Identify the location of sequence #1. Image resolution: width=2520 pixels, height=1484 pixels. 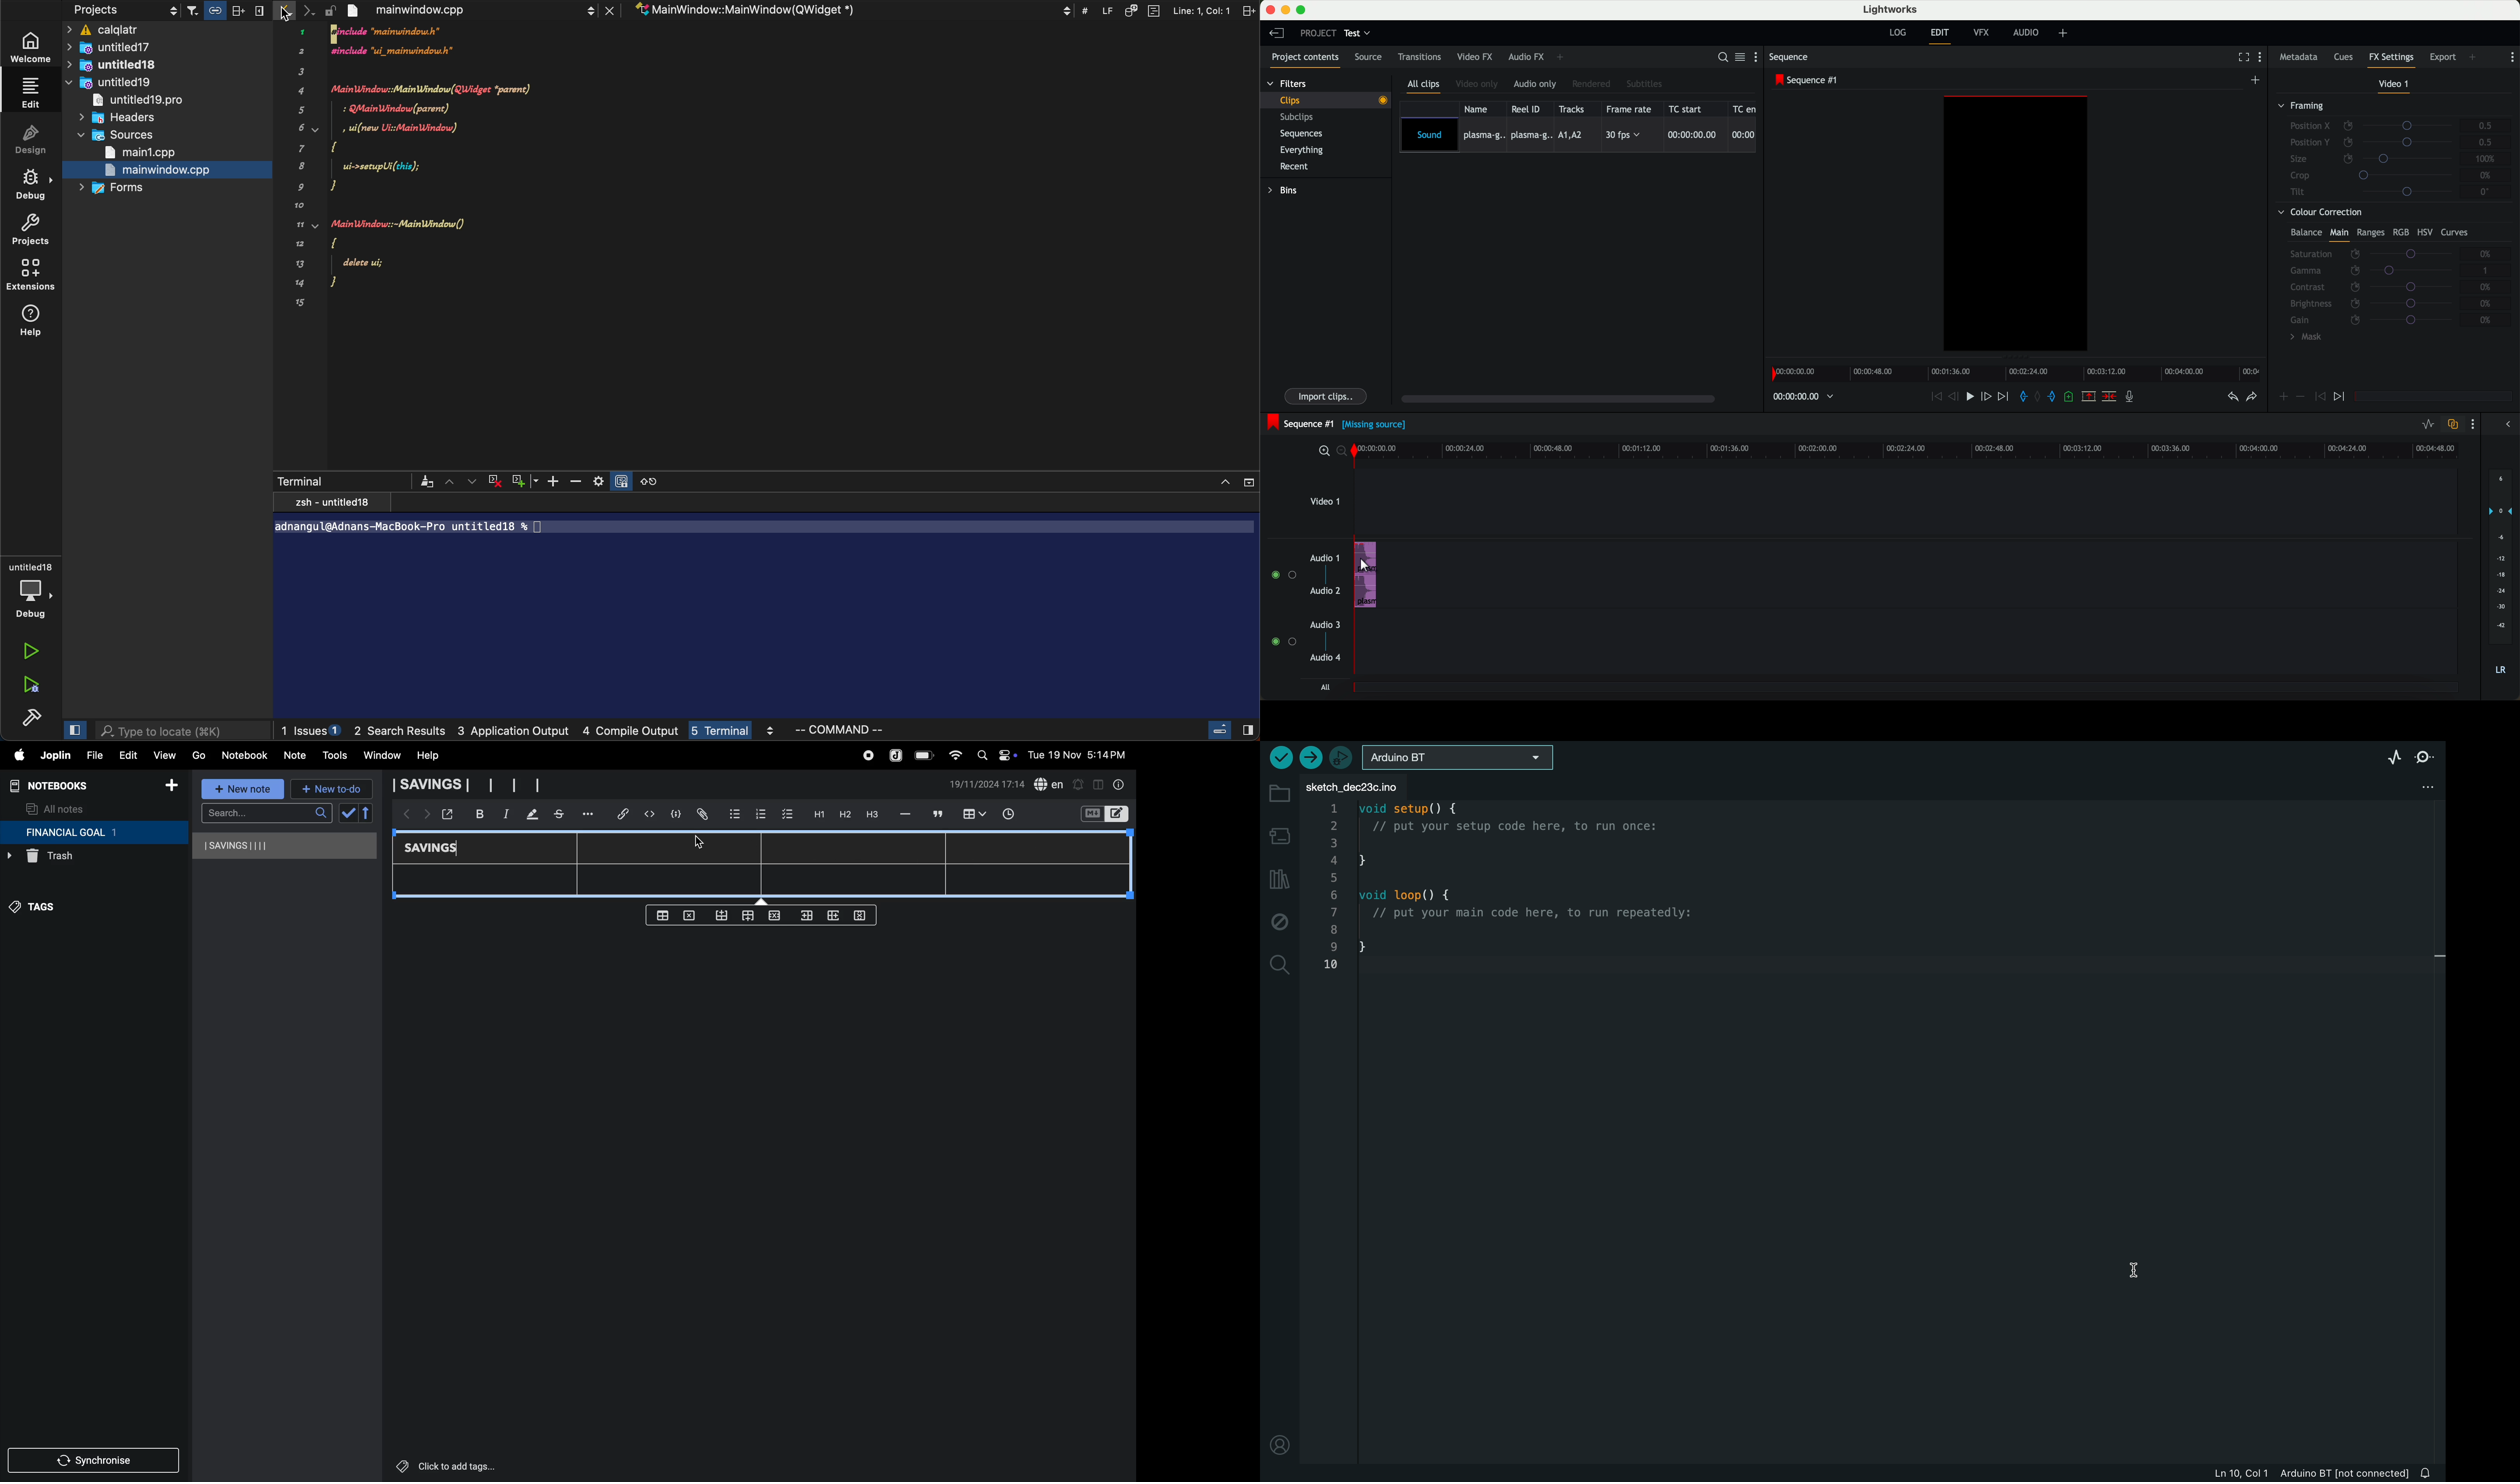
(1808, 81).